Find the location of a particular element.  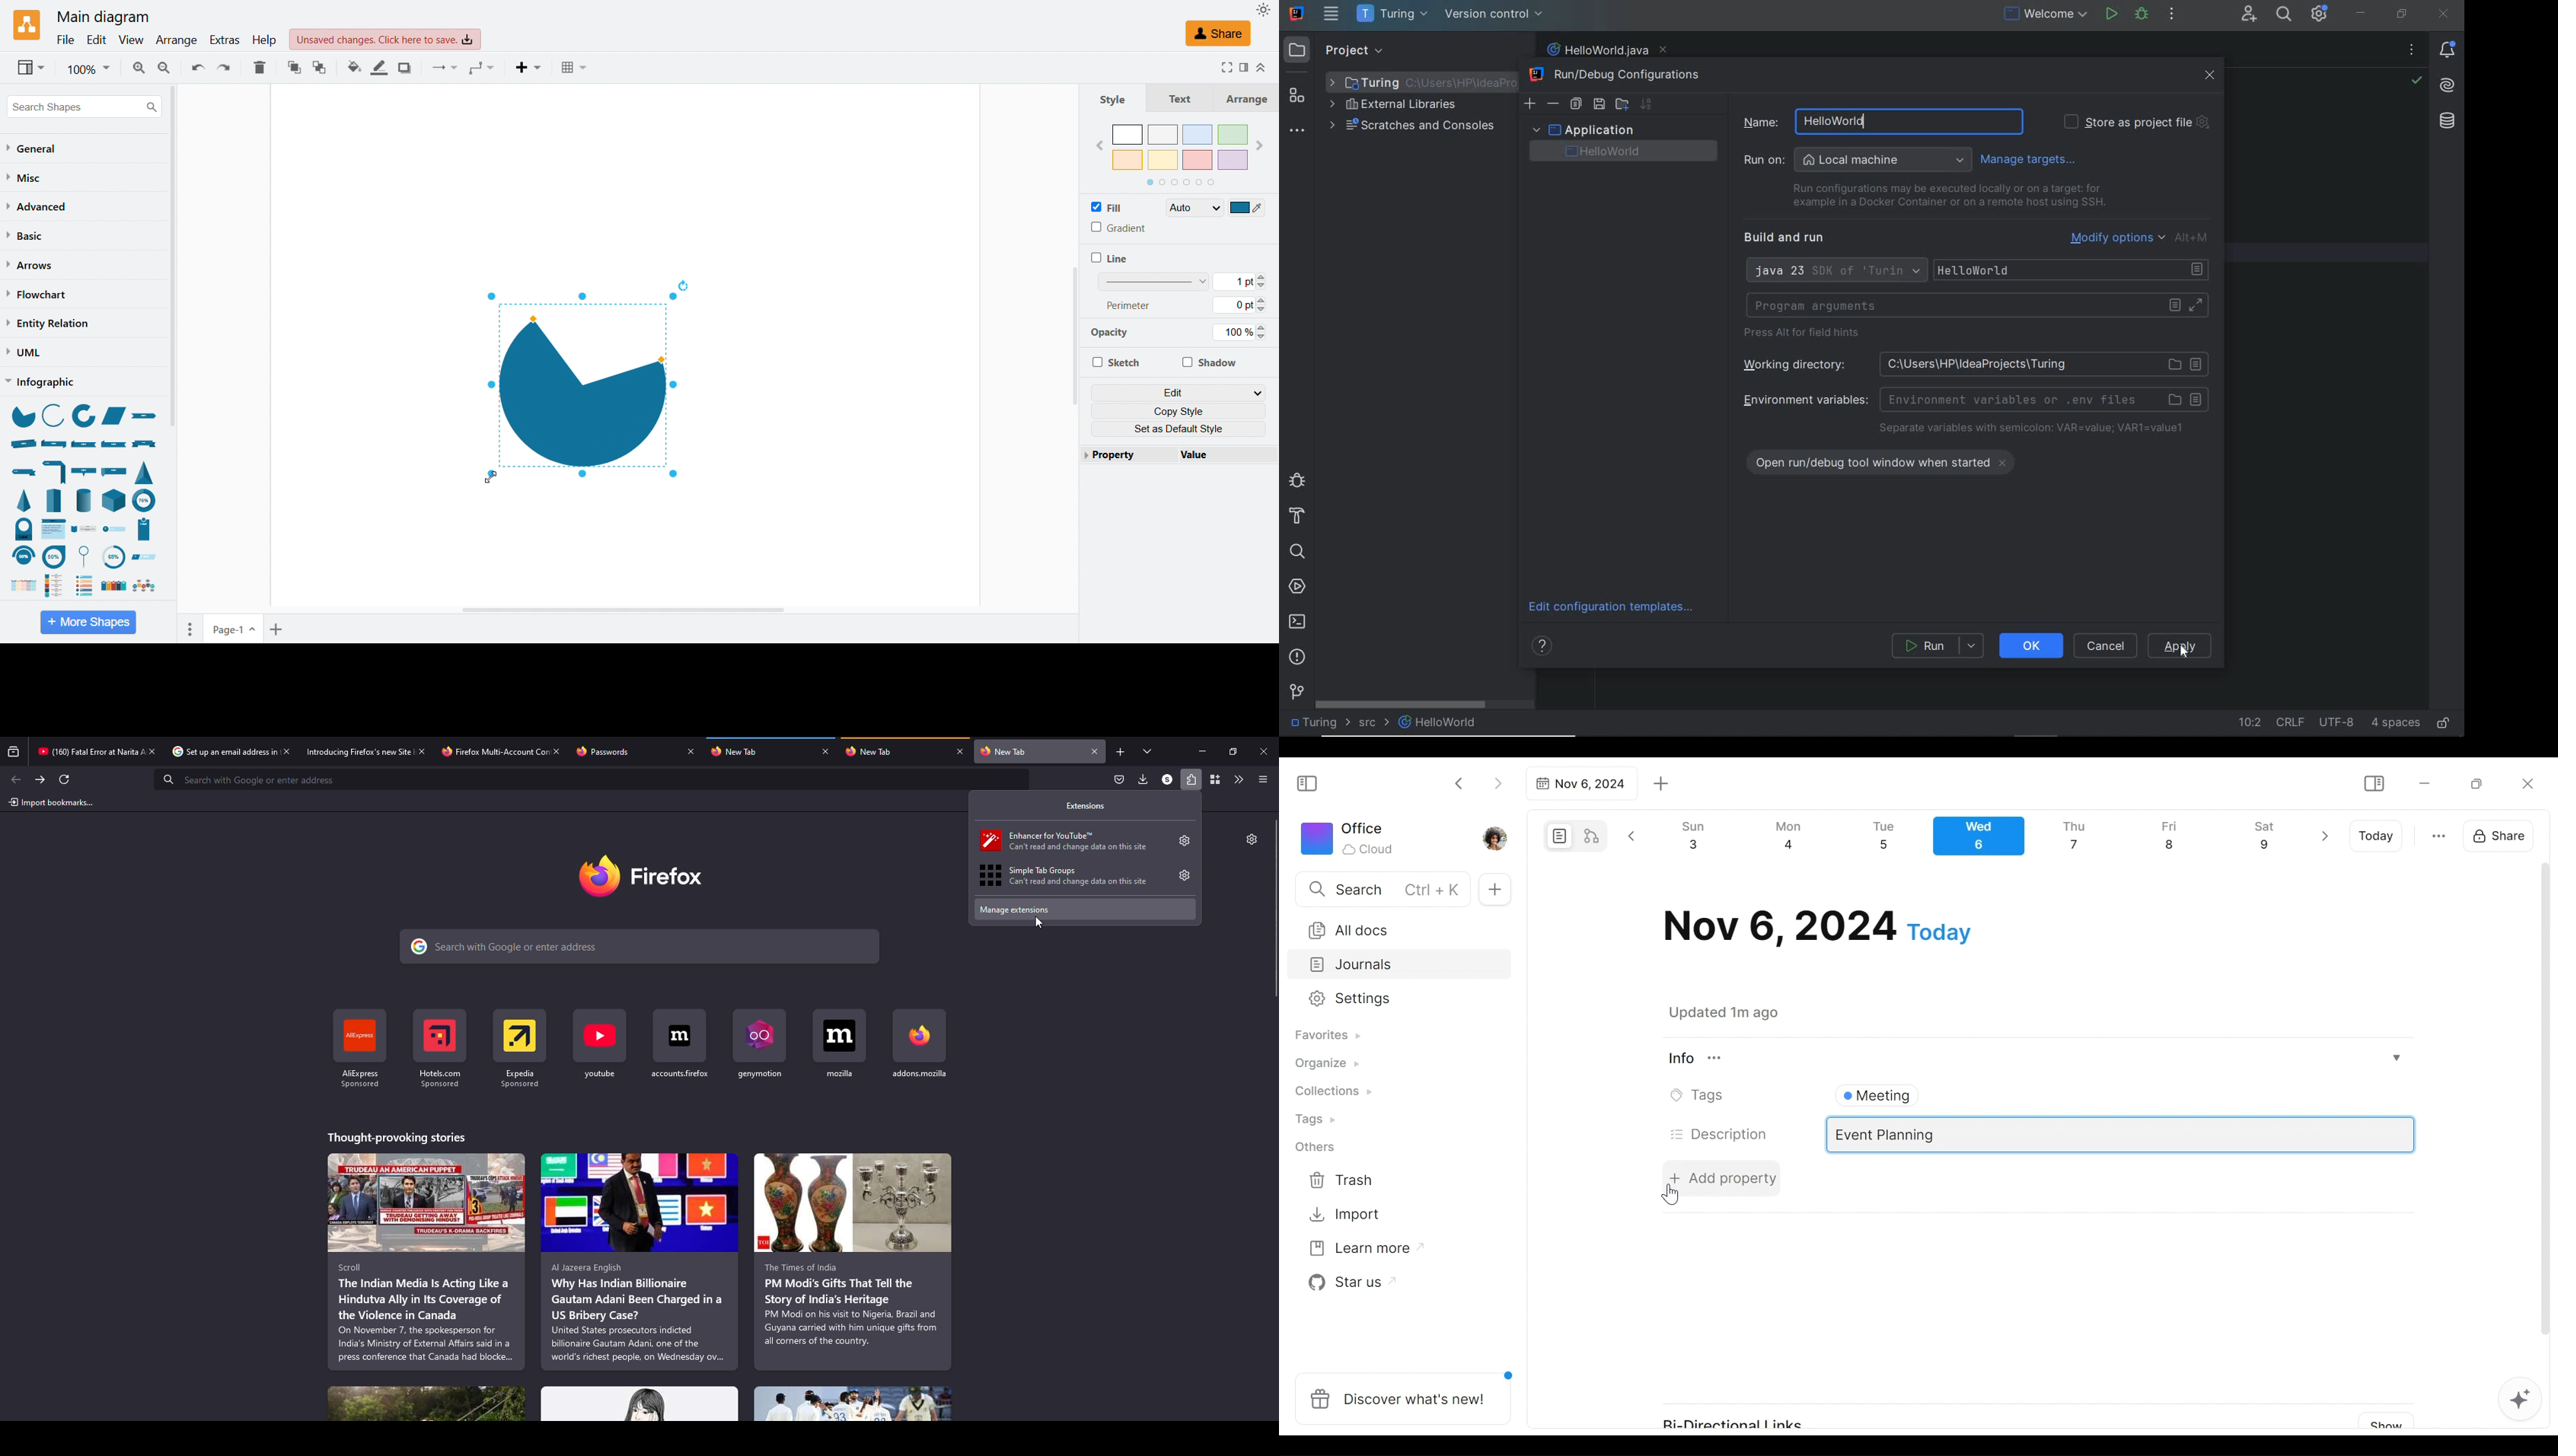

bending arch is located at coordinates (23, 556).